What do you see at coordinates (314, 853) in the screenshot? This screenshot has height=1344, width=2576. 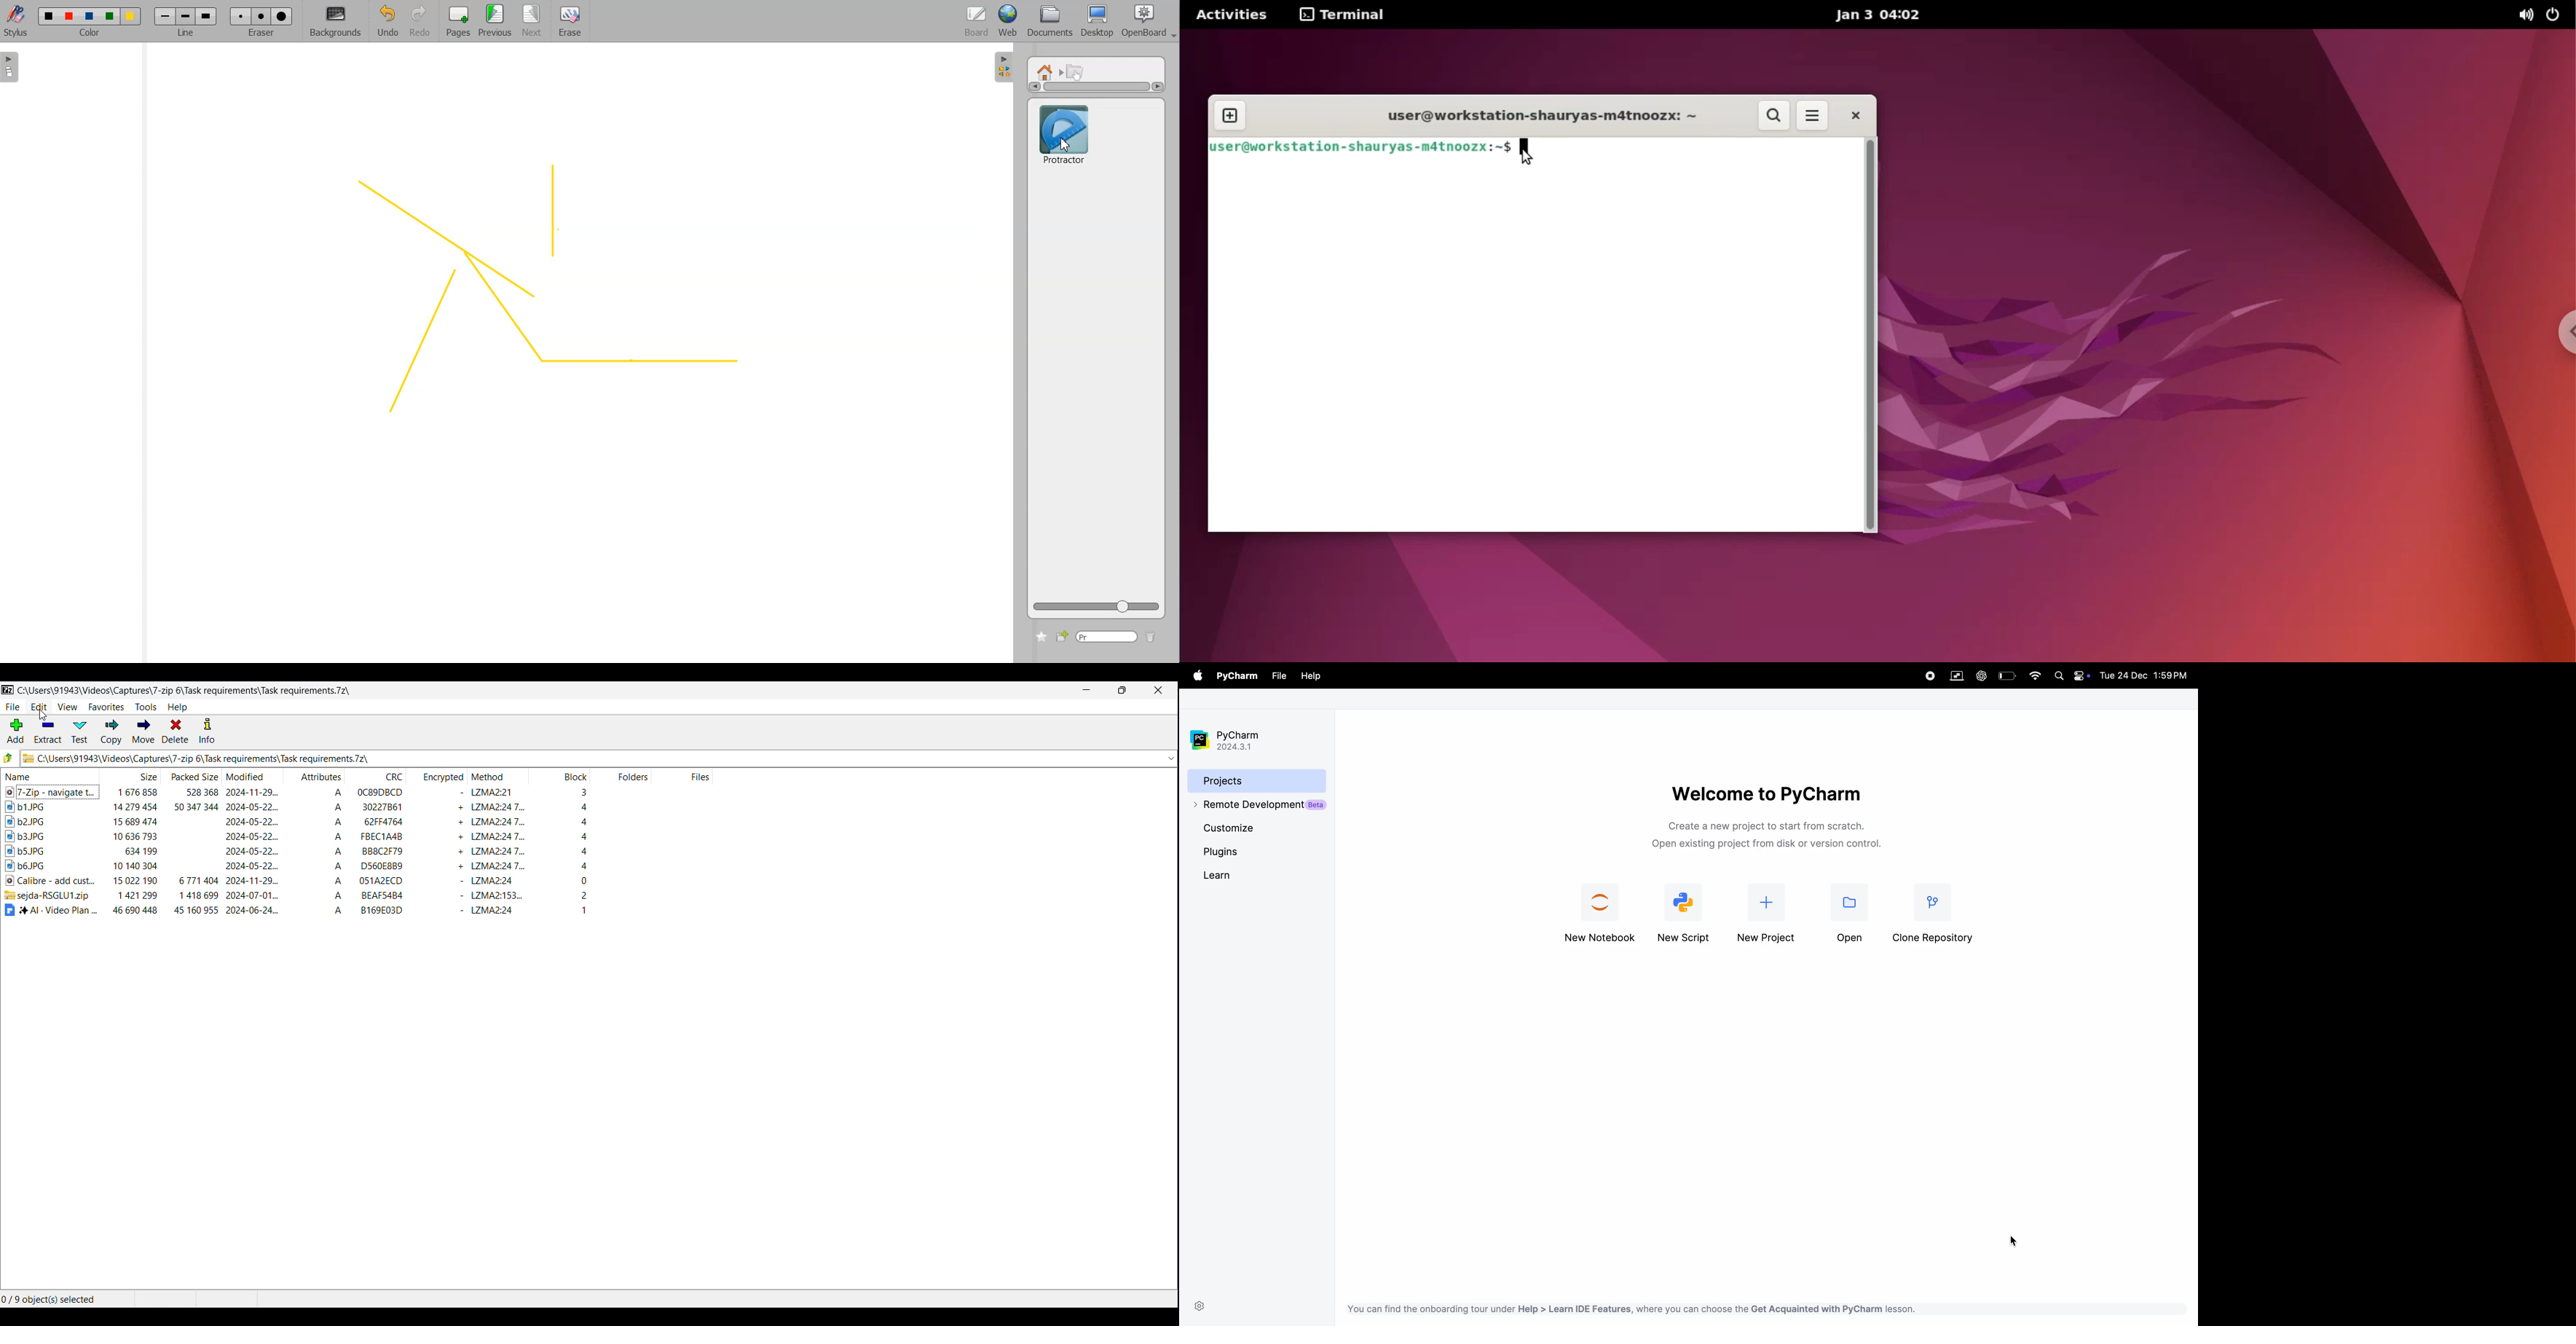 I see `Attributes` at bounding box center [314, 853].